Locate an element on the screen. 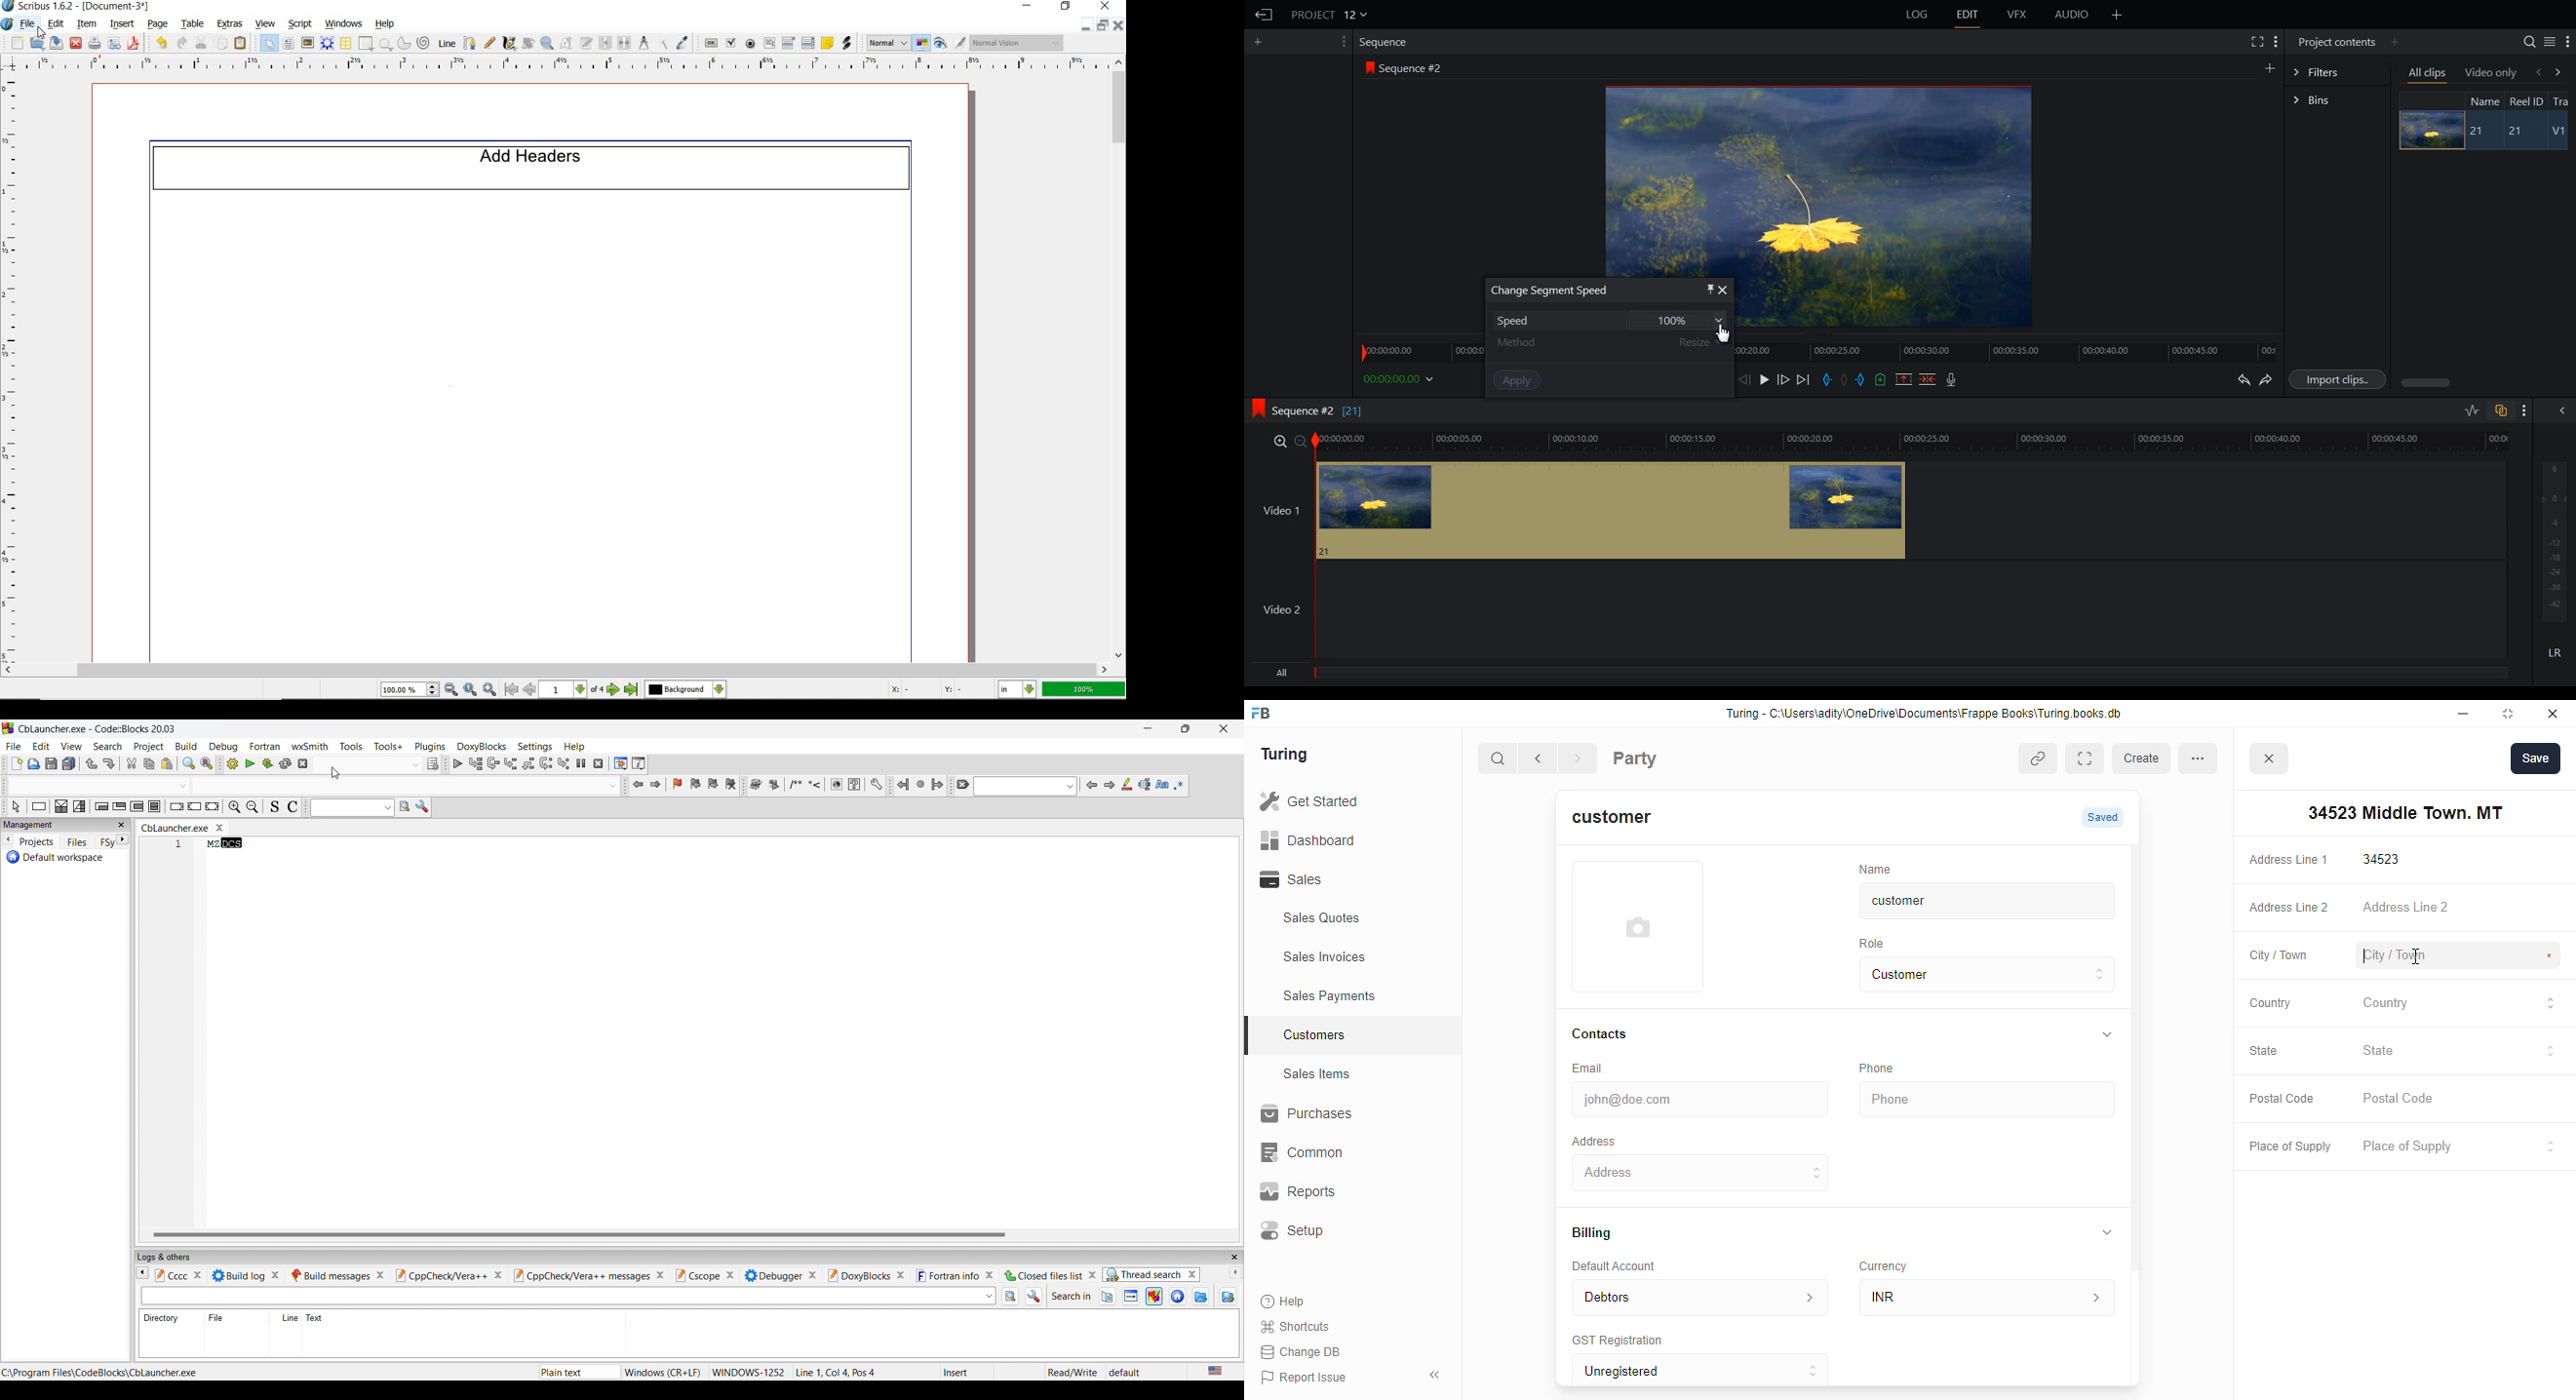  Project name, software name, and project version is located at coordinates (97, 729).